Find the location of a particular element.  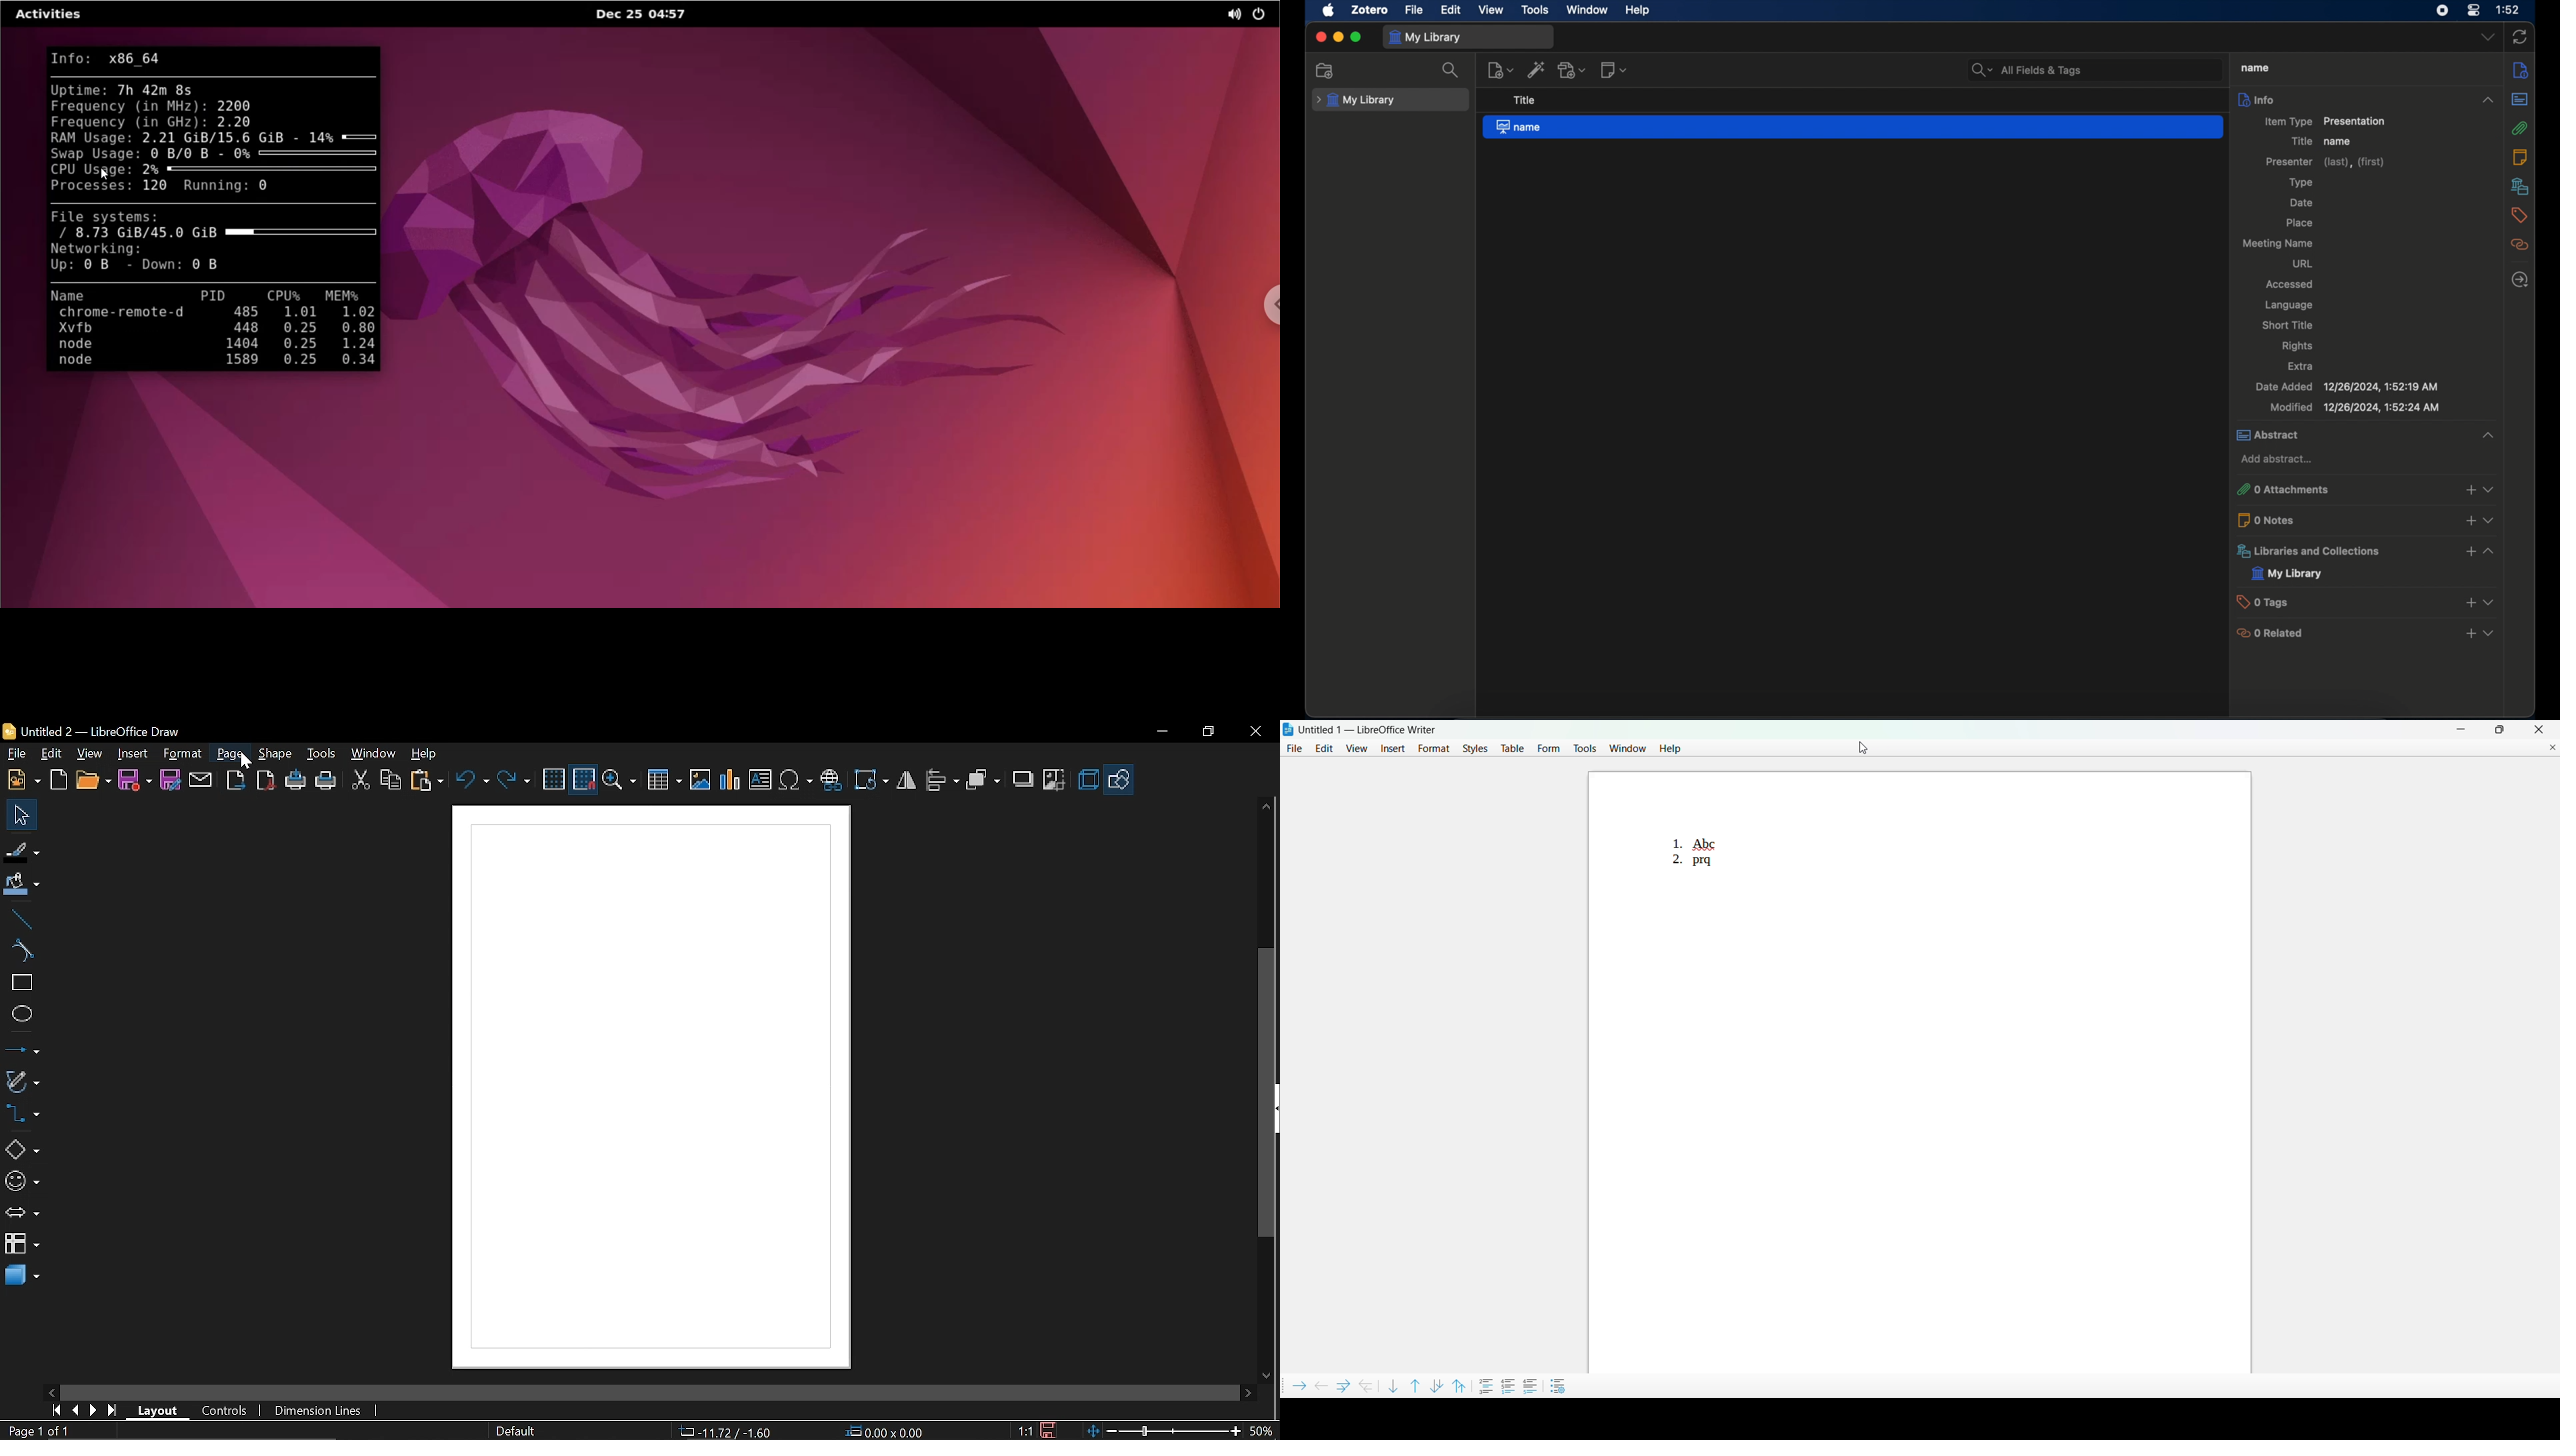

flip is located at coordinates (906, 781).